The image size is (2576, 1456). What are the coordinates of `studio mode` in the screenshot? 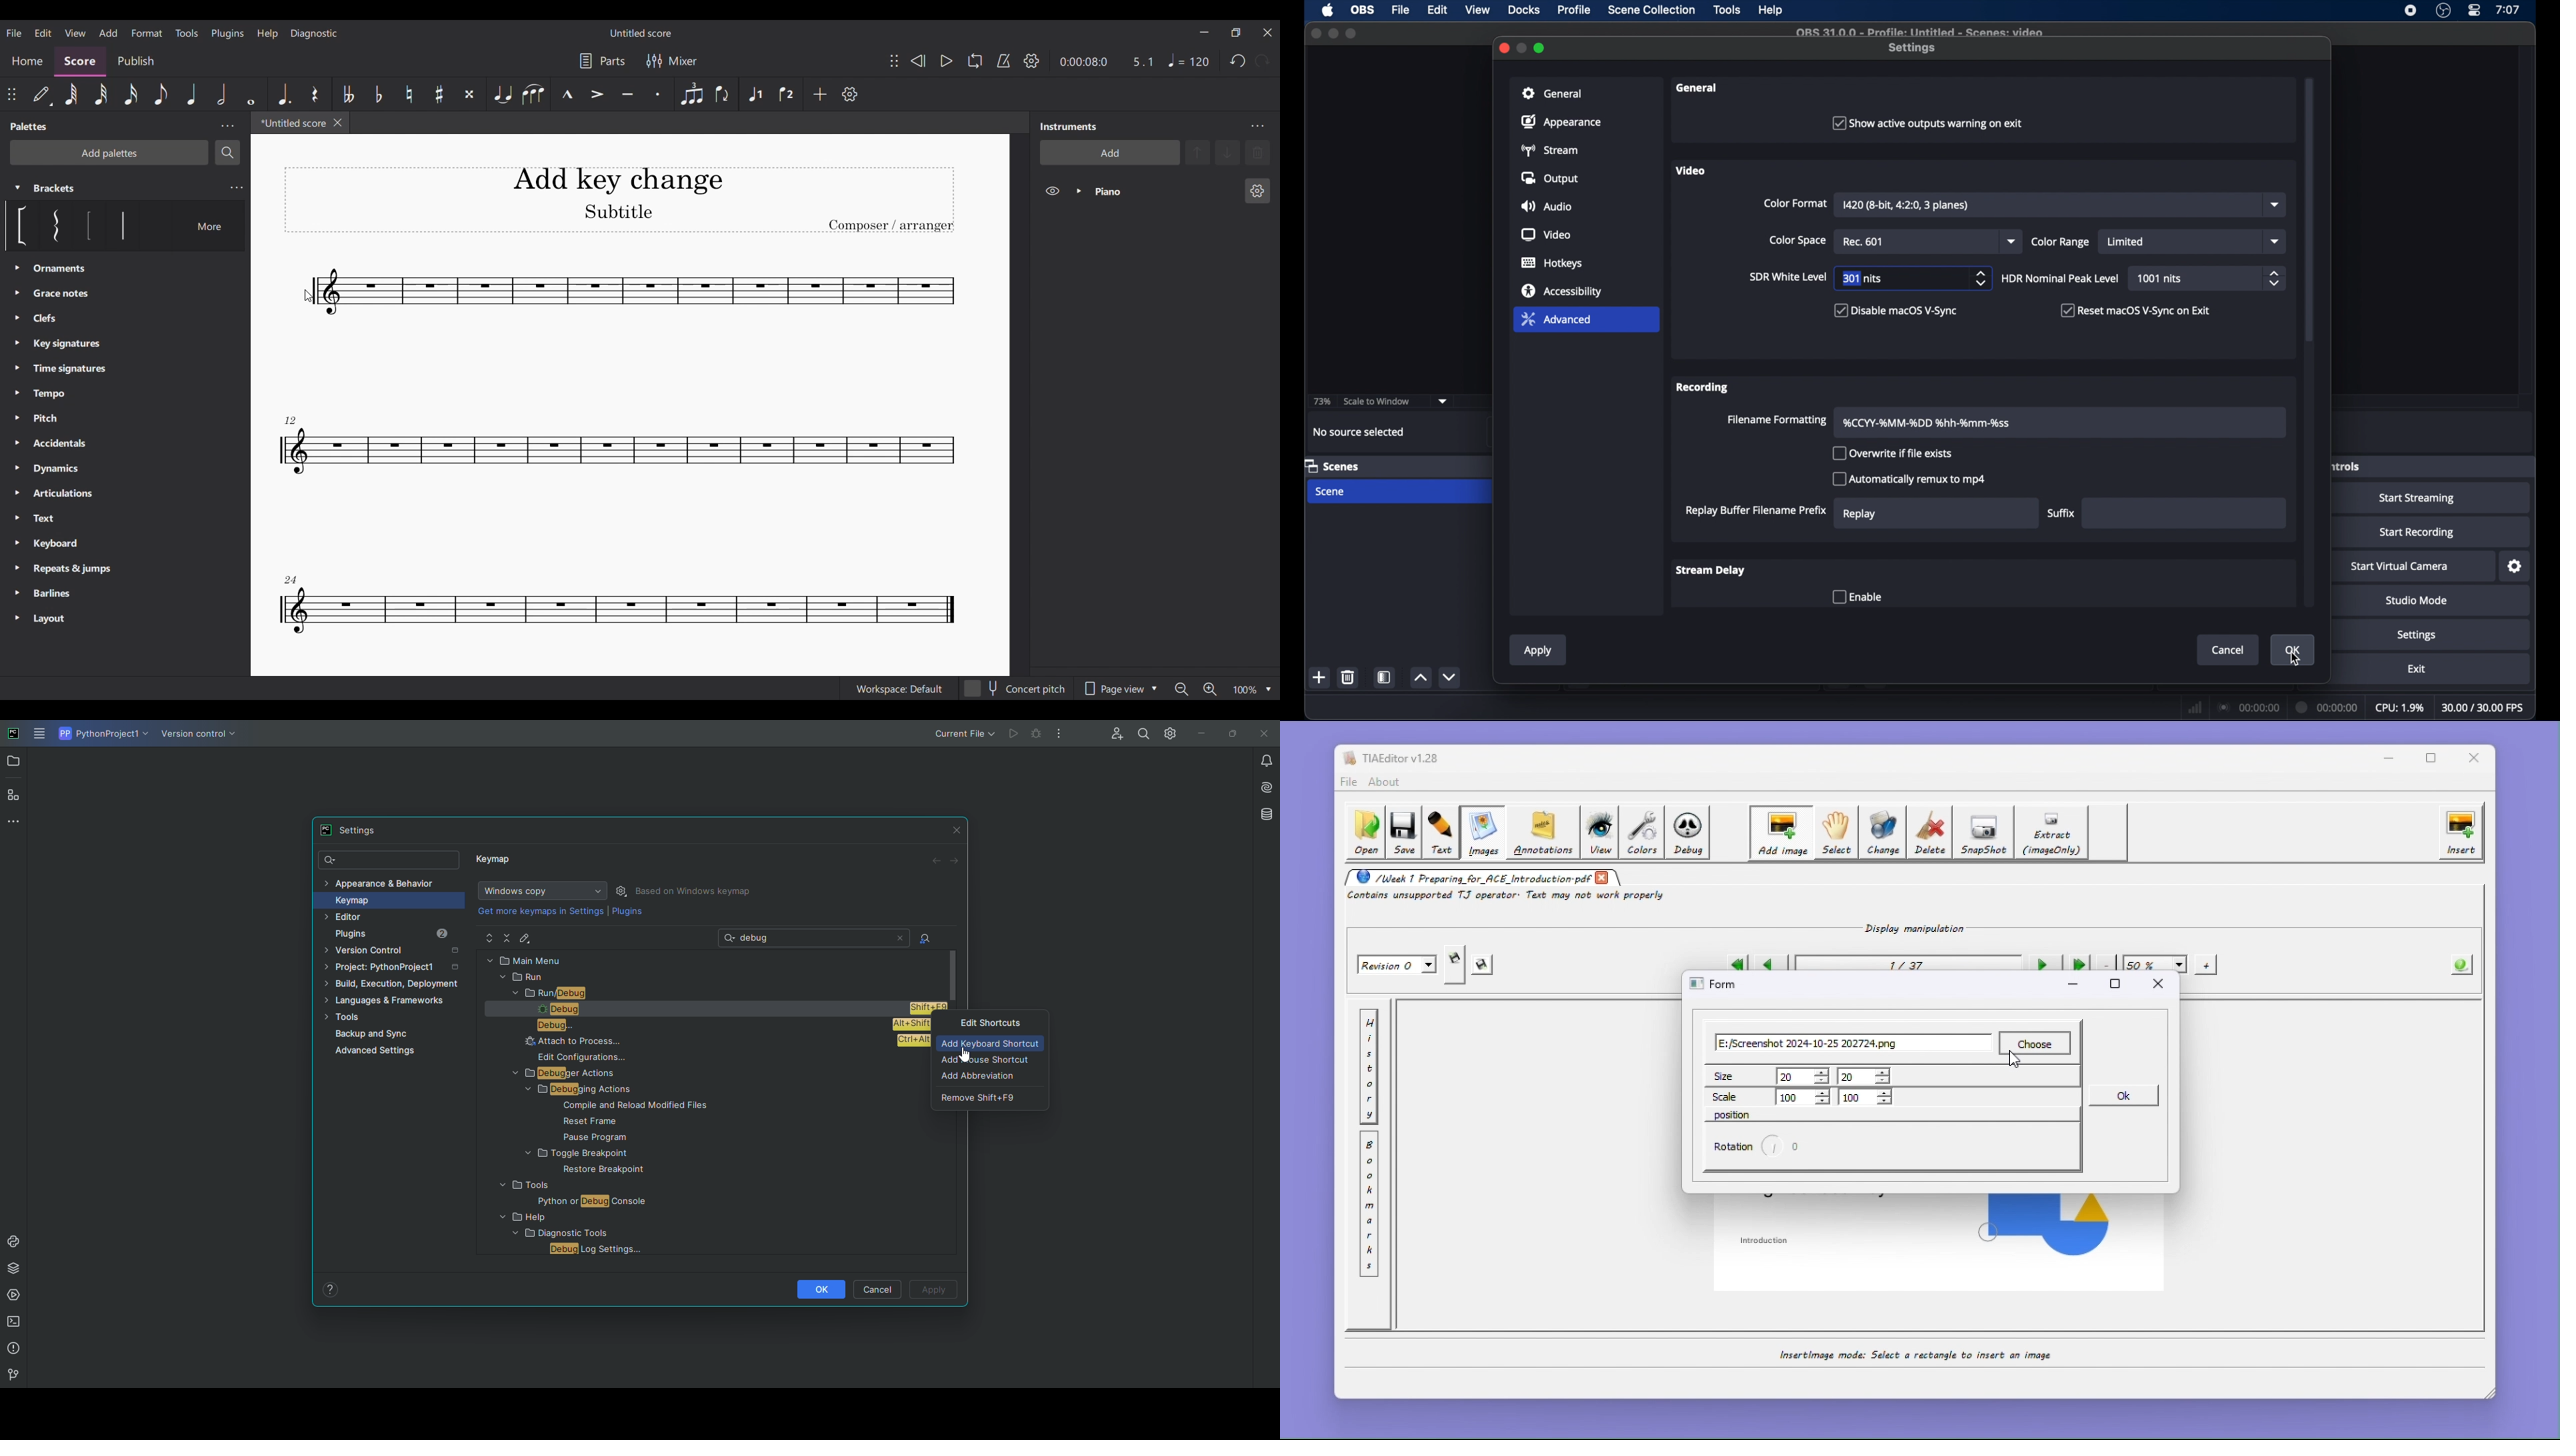 It's located at (2417, 601).